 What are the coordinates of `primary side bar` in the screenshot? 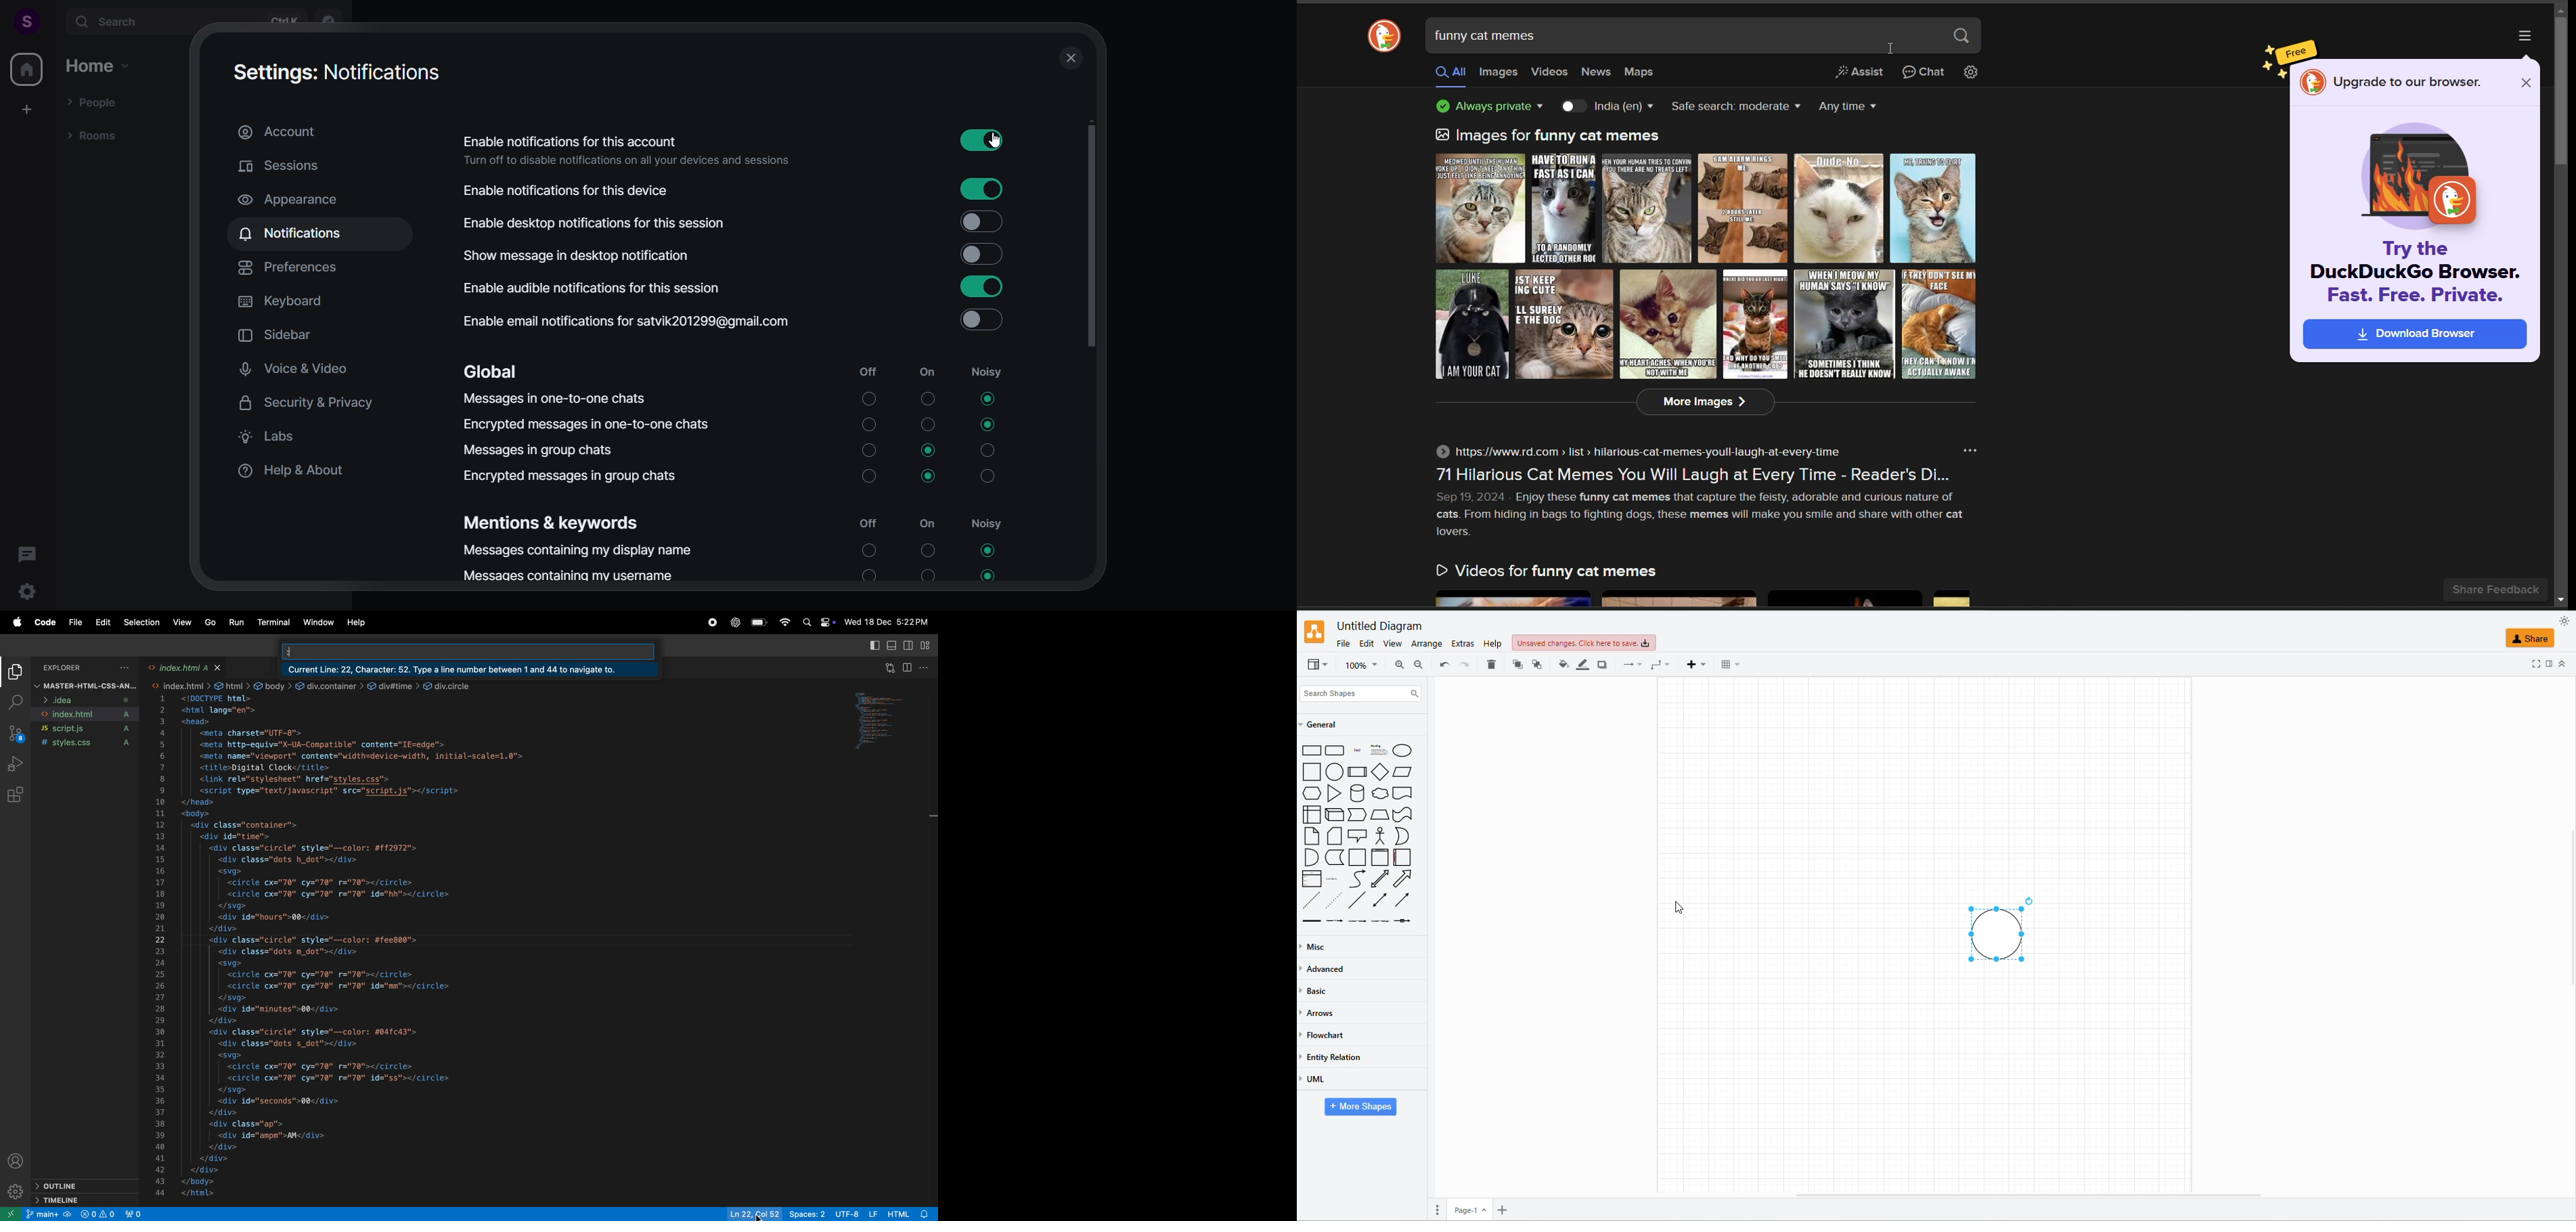 It's located at (873, 646).